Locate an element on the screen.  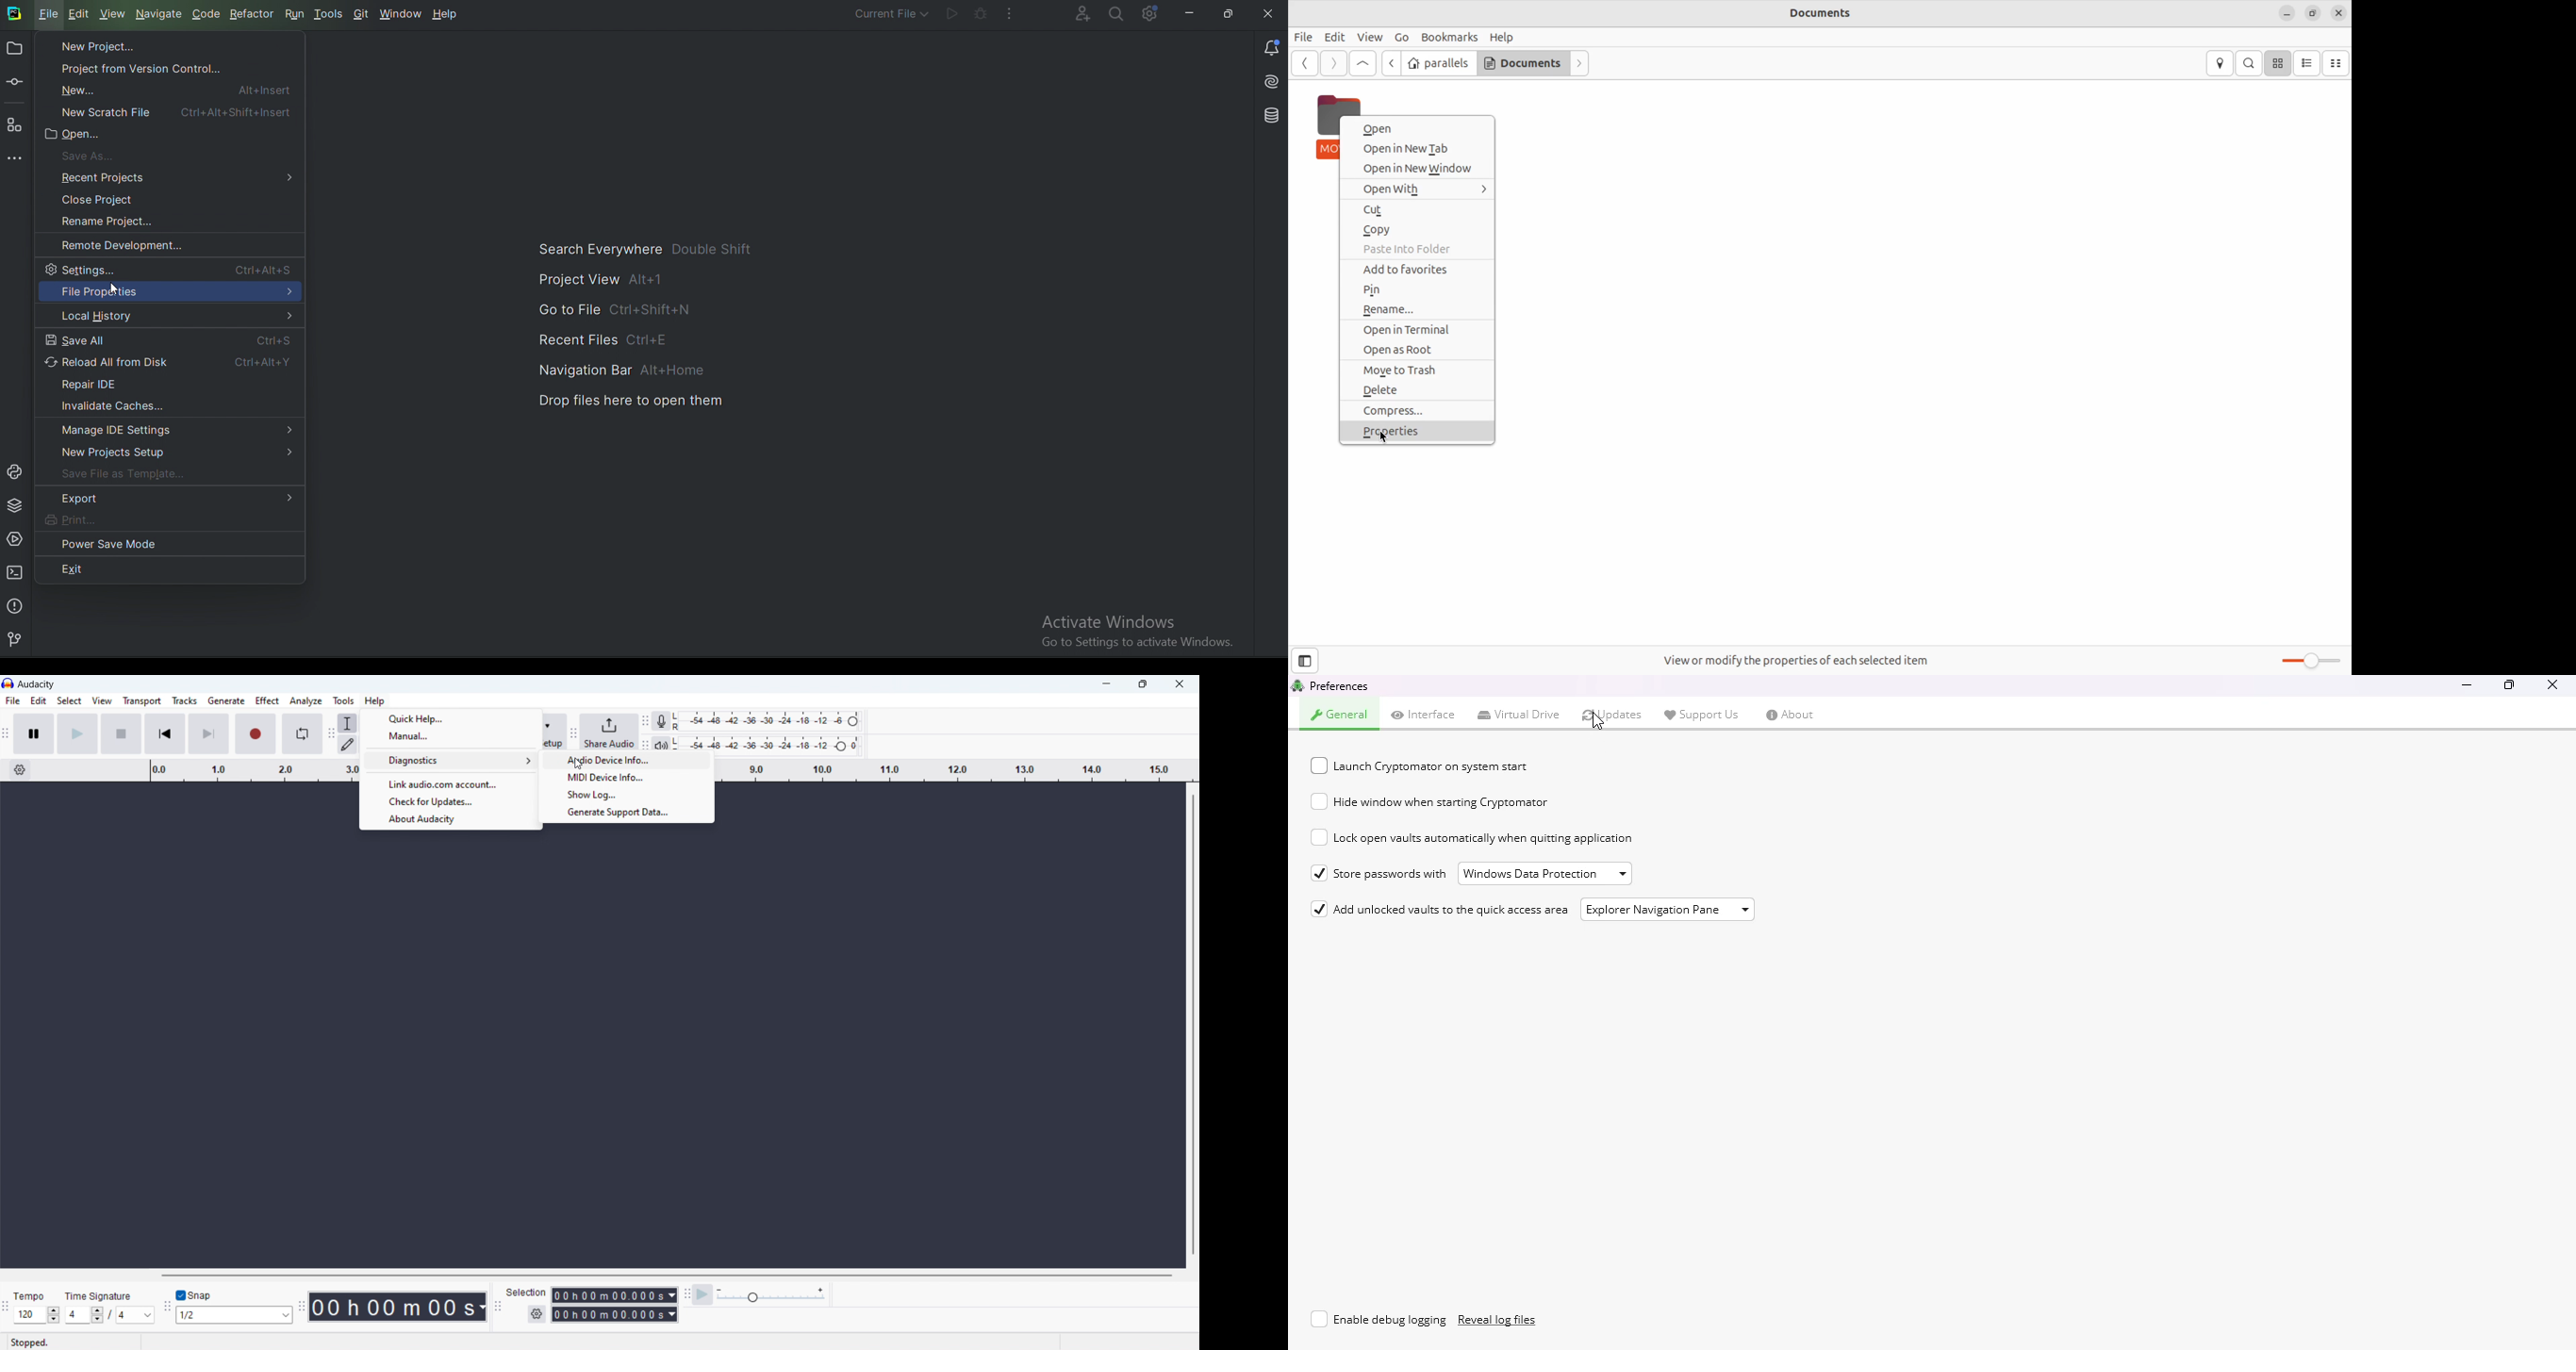
toggle snap is located at coordinates (194, 1294).